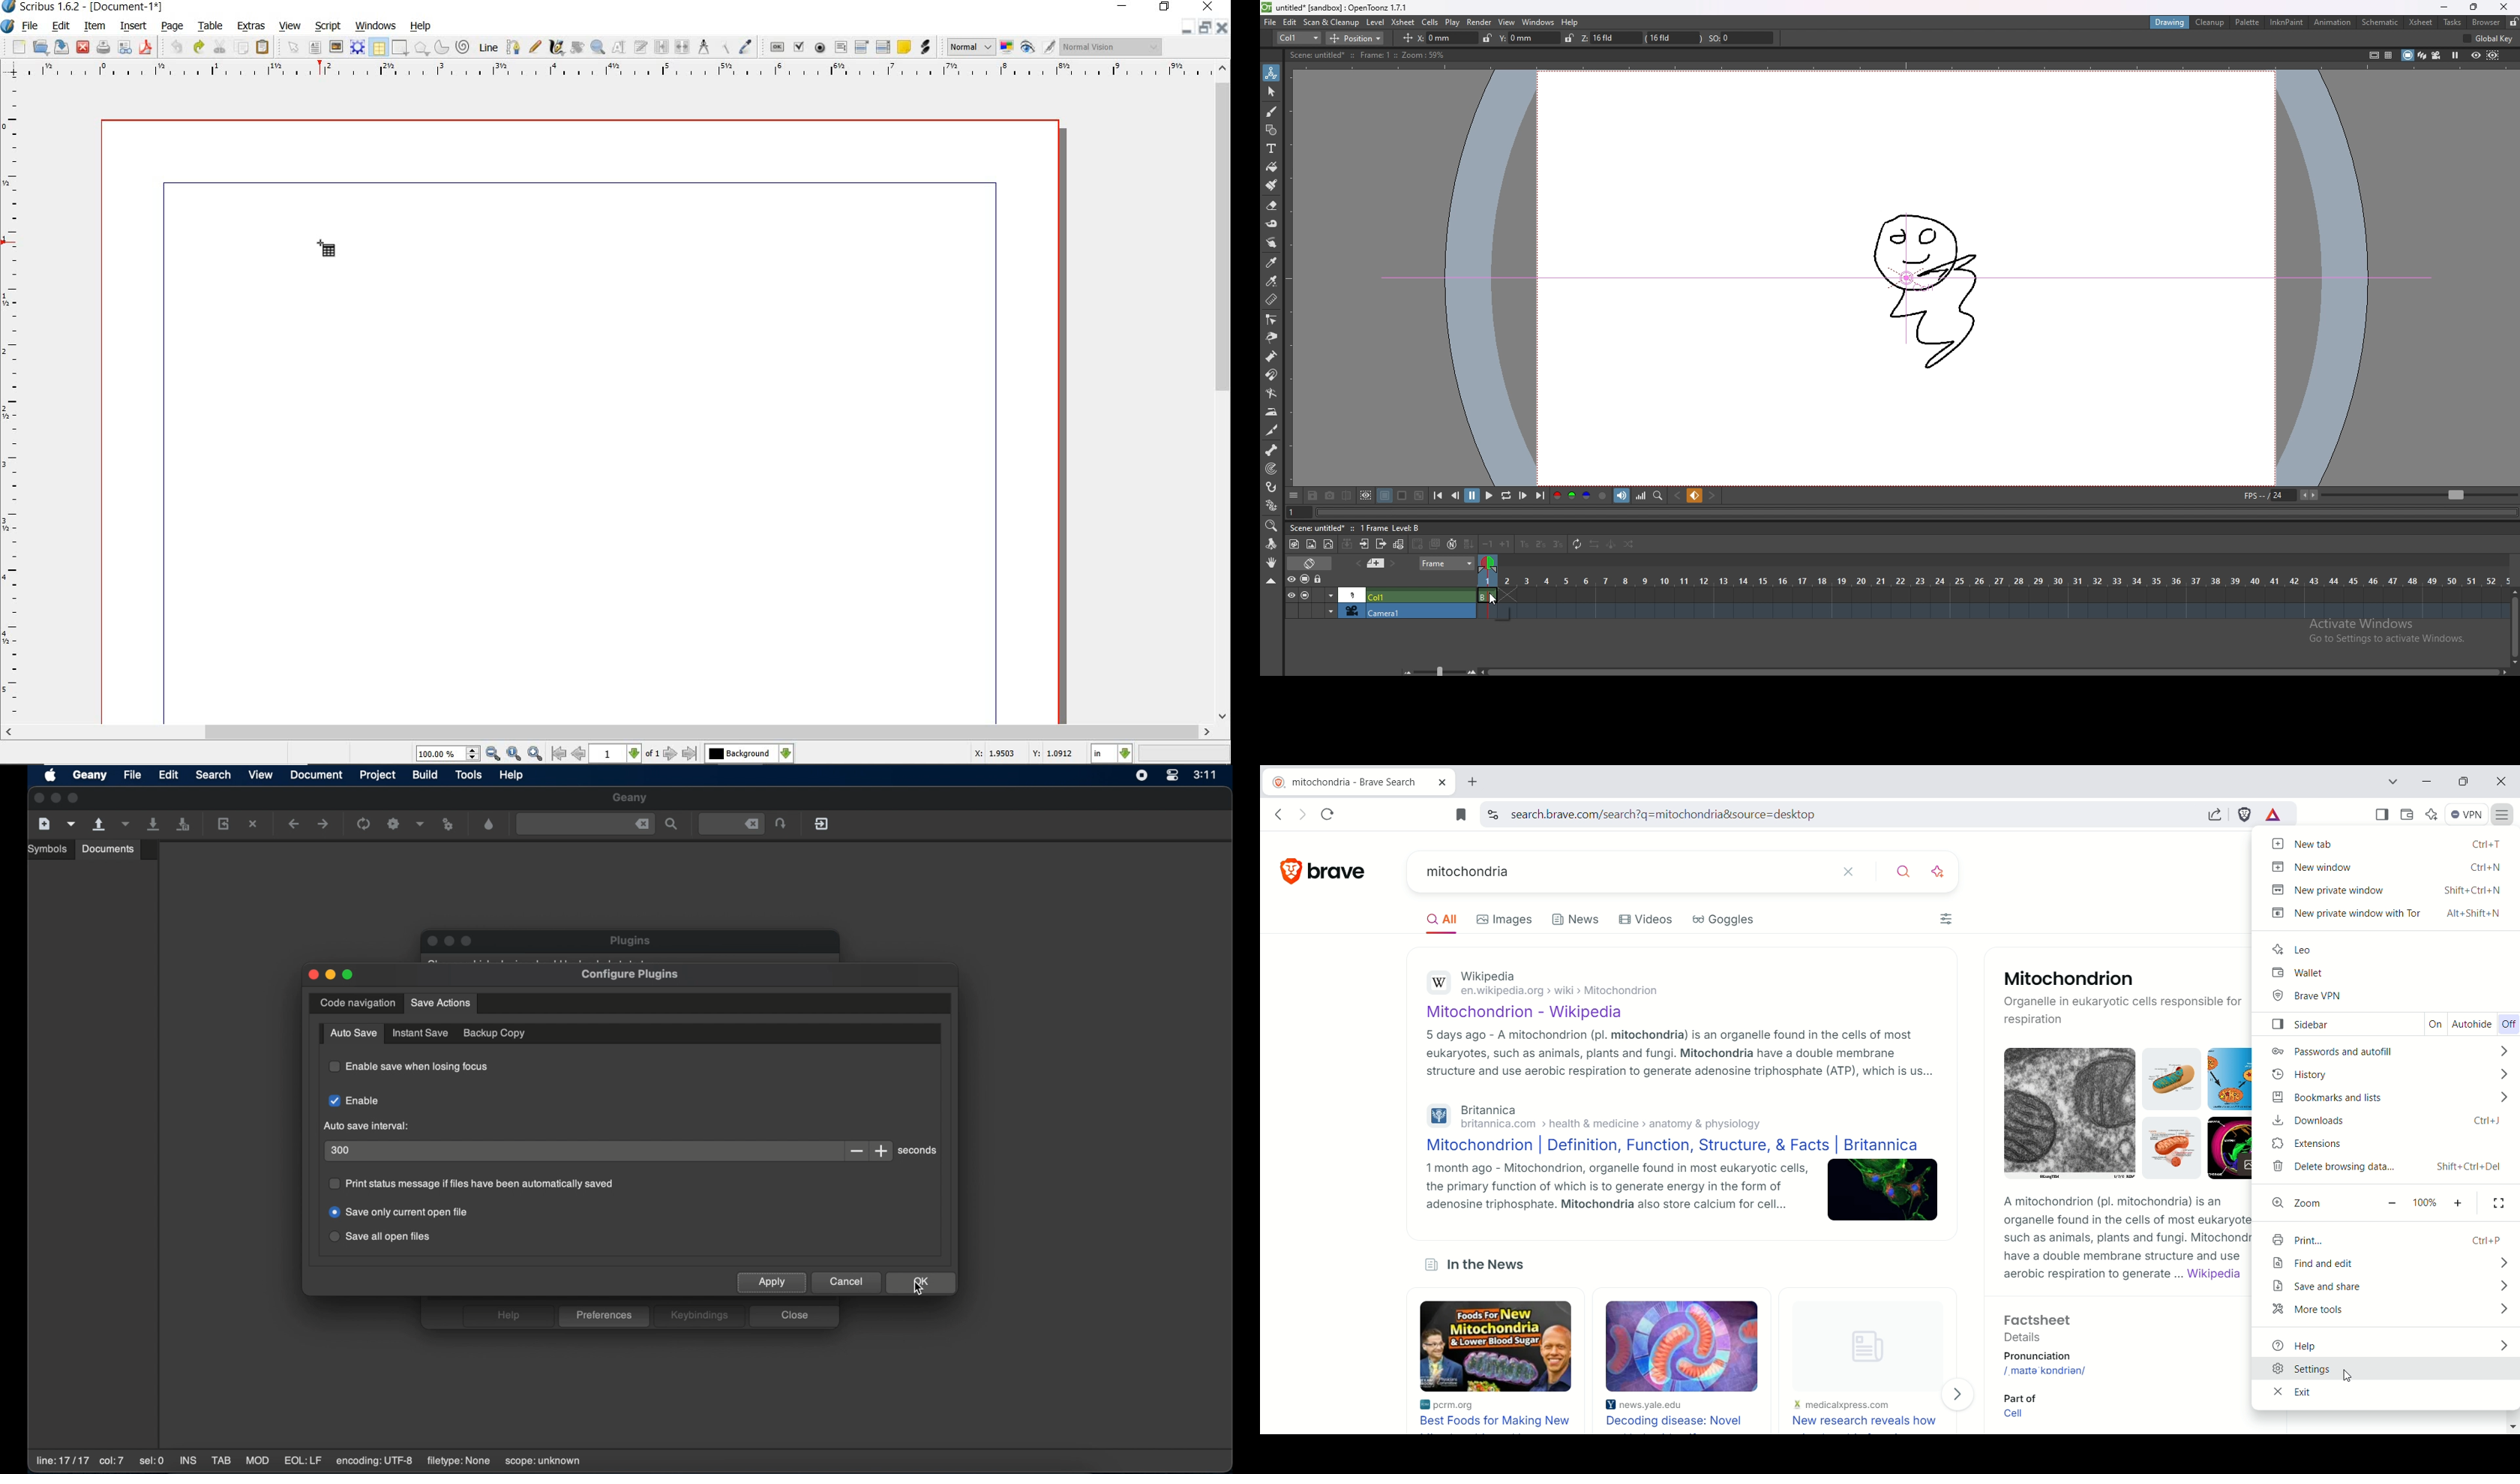 Image resolution: width=2520 pixels, height=1484 pixels. I want to click on preview mode, so click(1028, 48).